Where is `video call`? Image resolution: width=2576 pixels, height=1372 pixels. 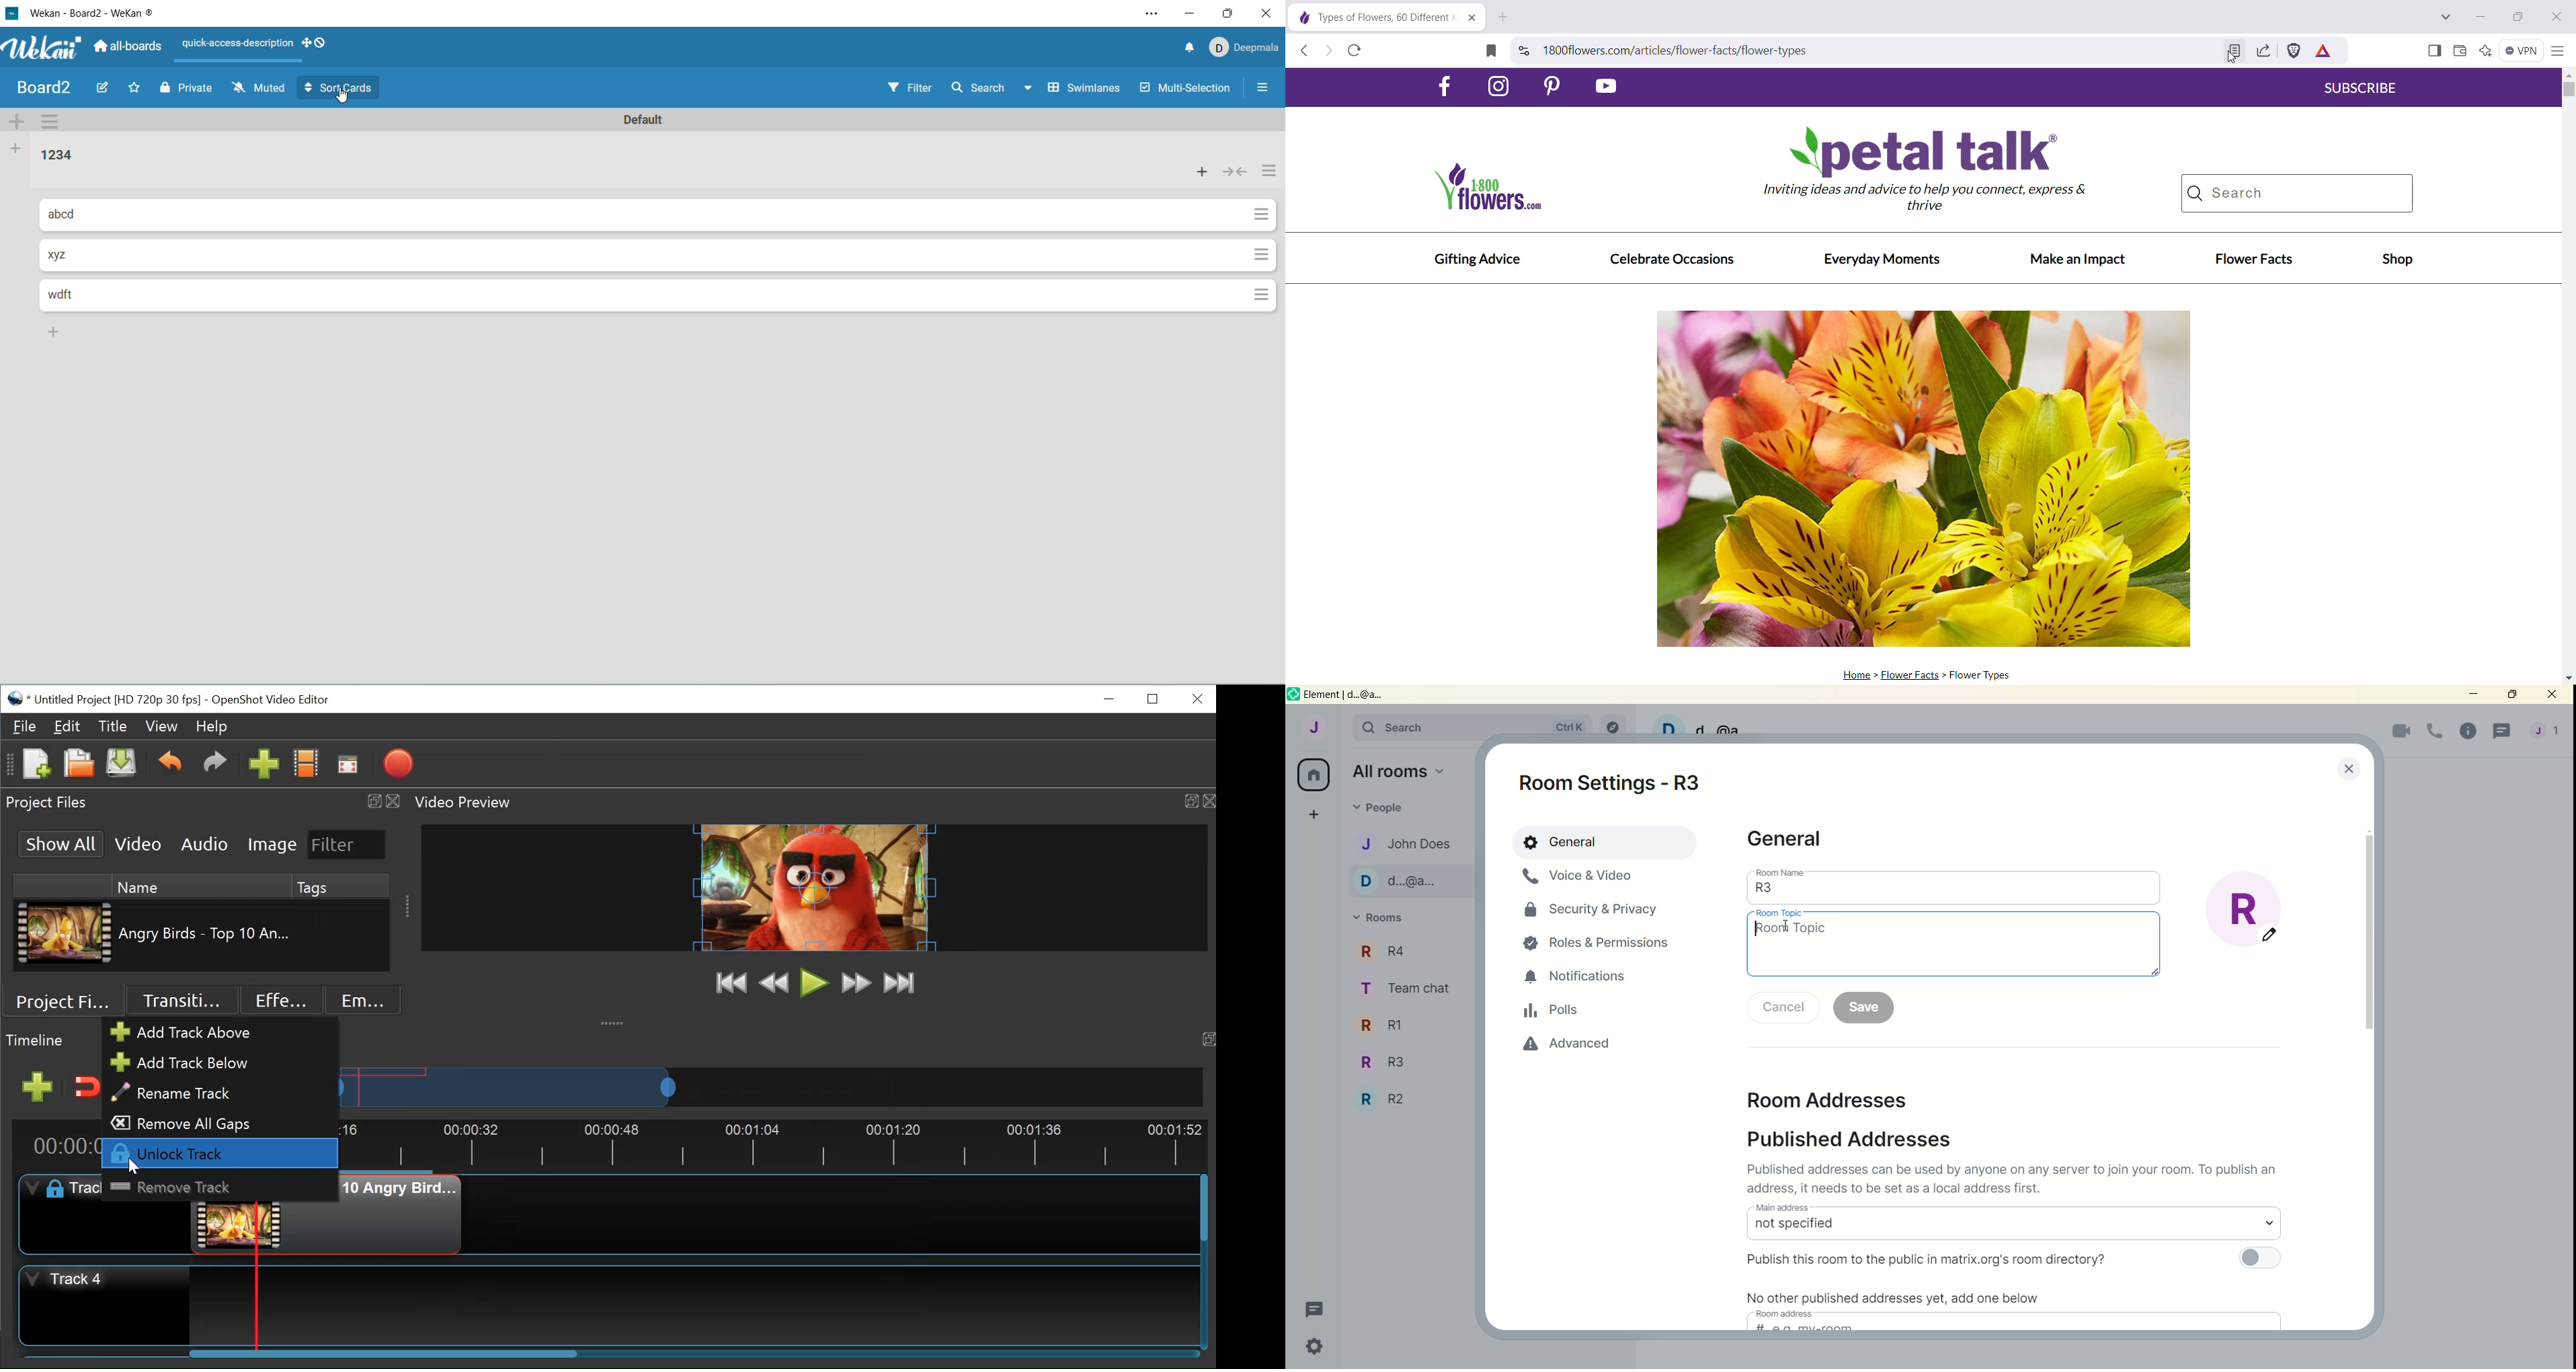
video call is located at coordinates (2398, 731).